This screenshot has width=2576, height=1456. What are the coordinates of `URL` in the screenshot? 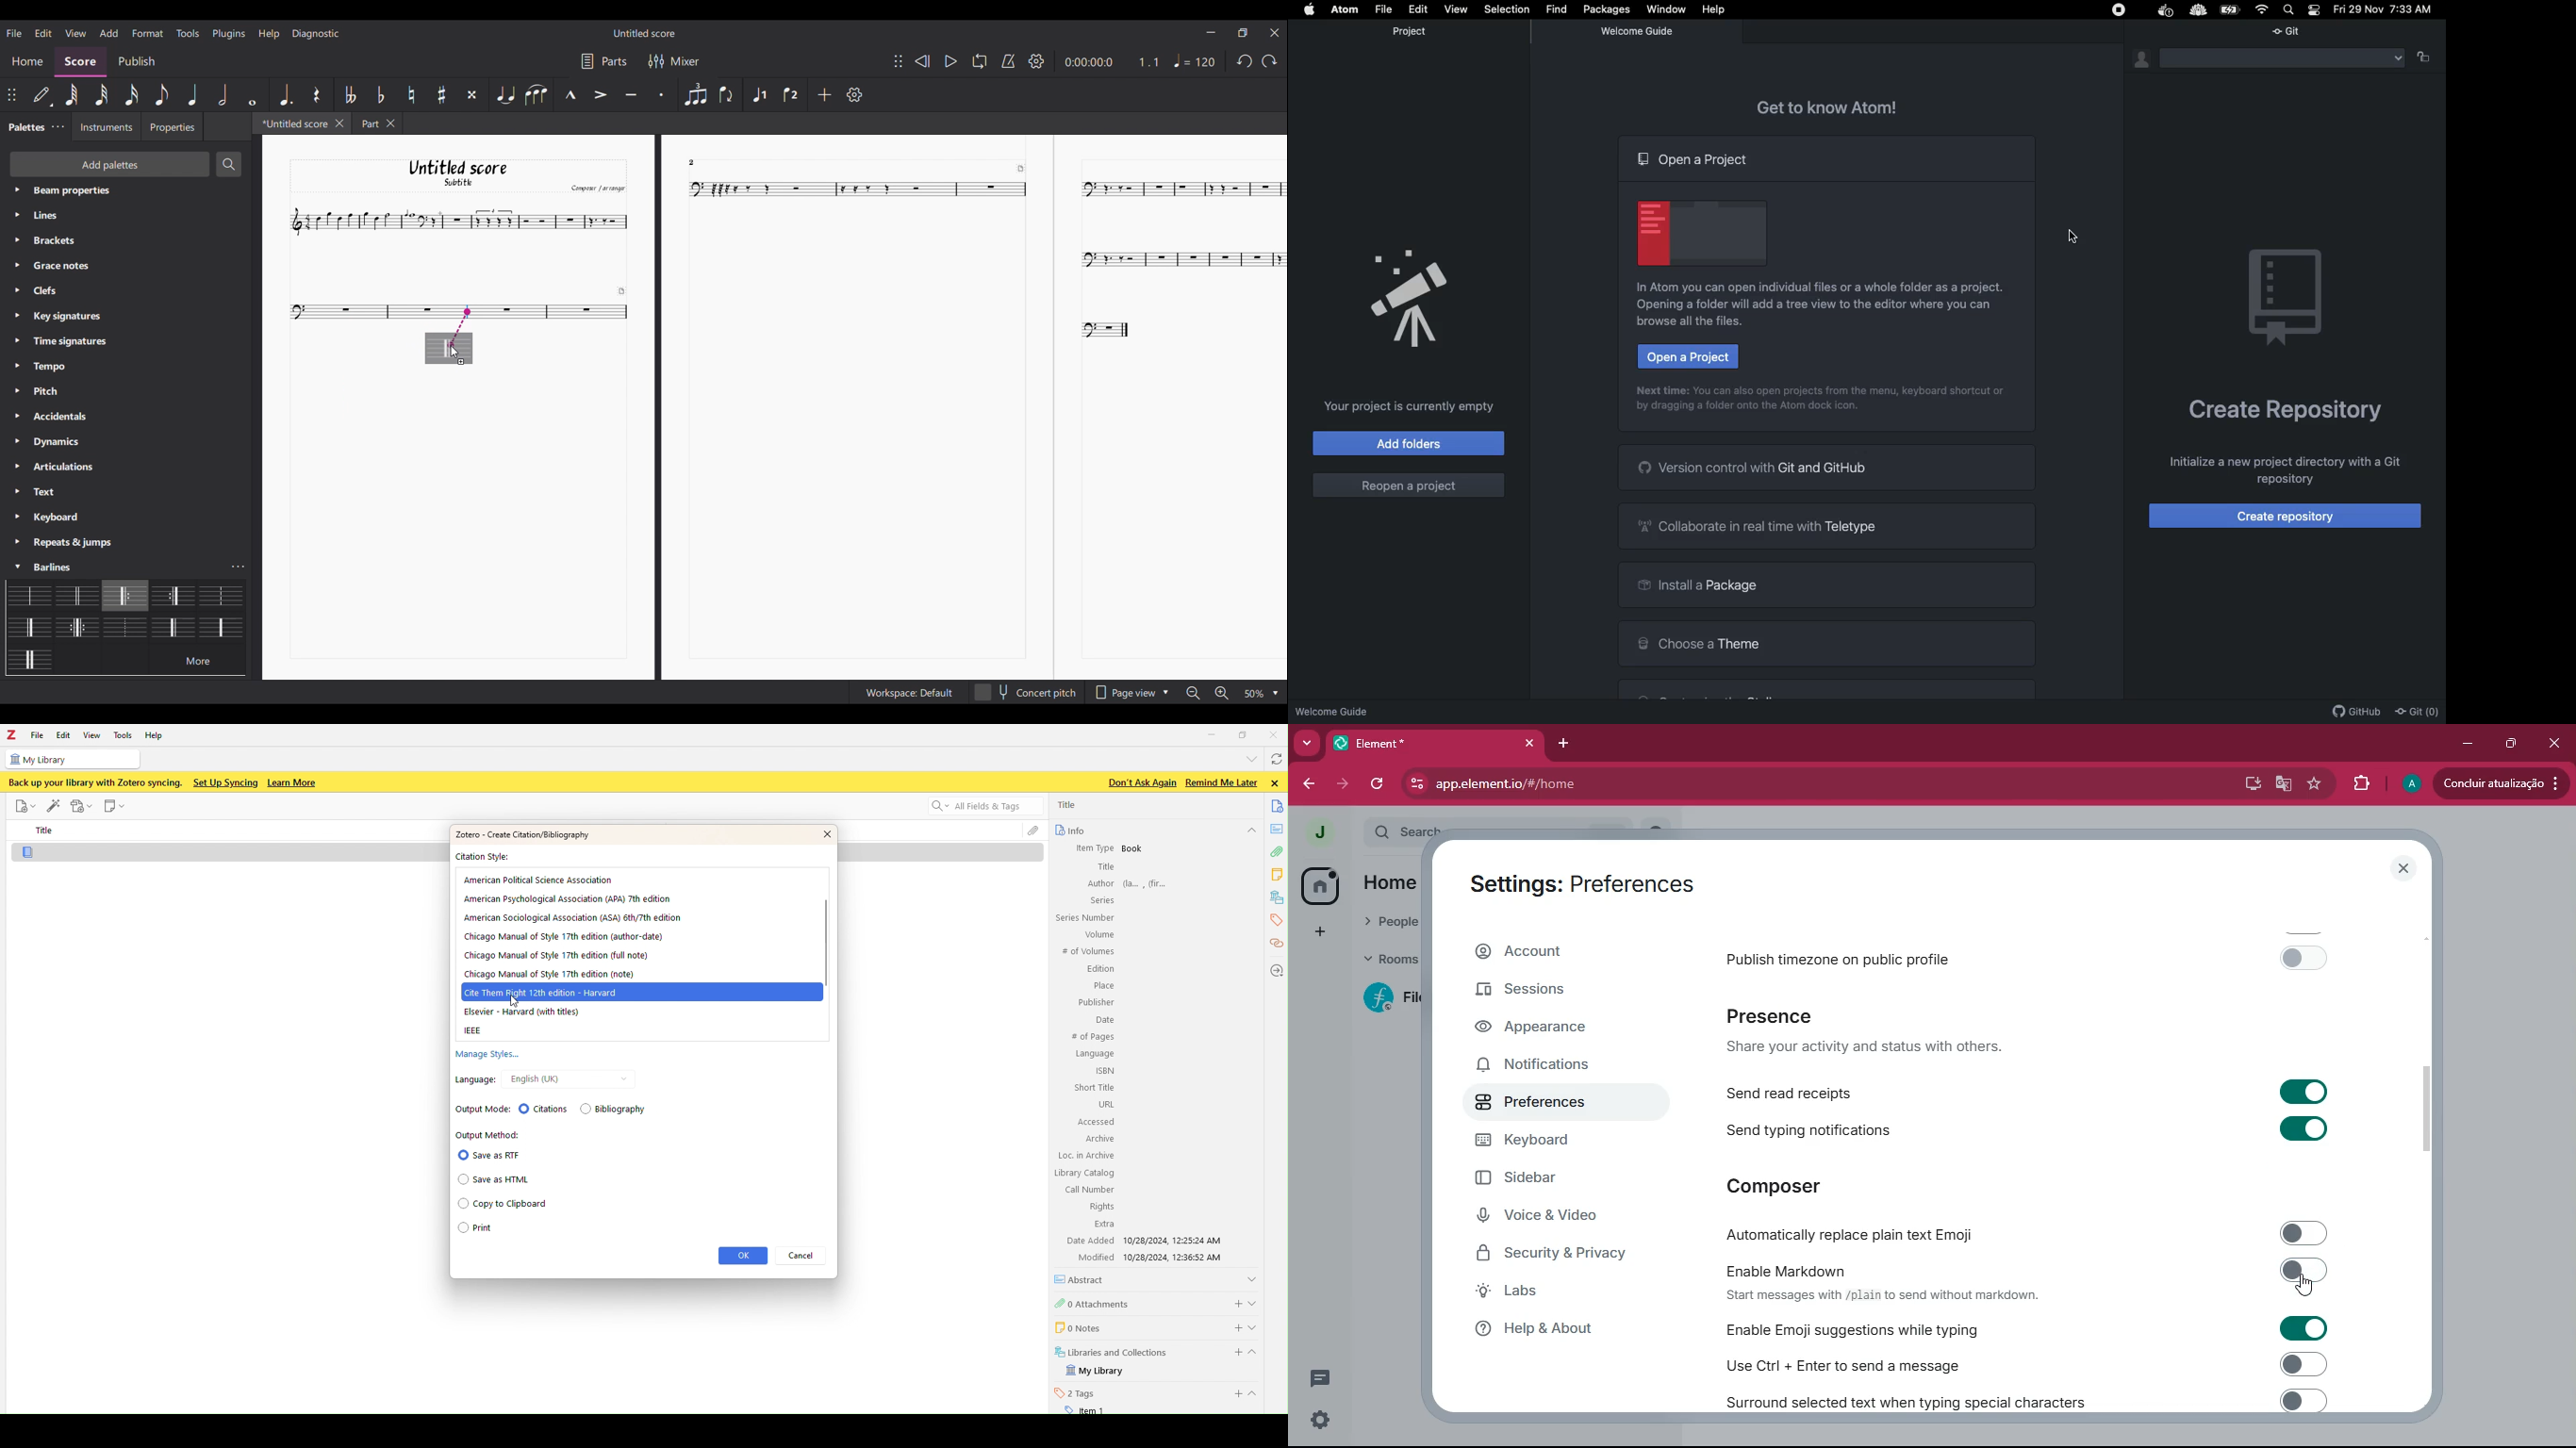 It's located at (1105, 1104).